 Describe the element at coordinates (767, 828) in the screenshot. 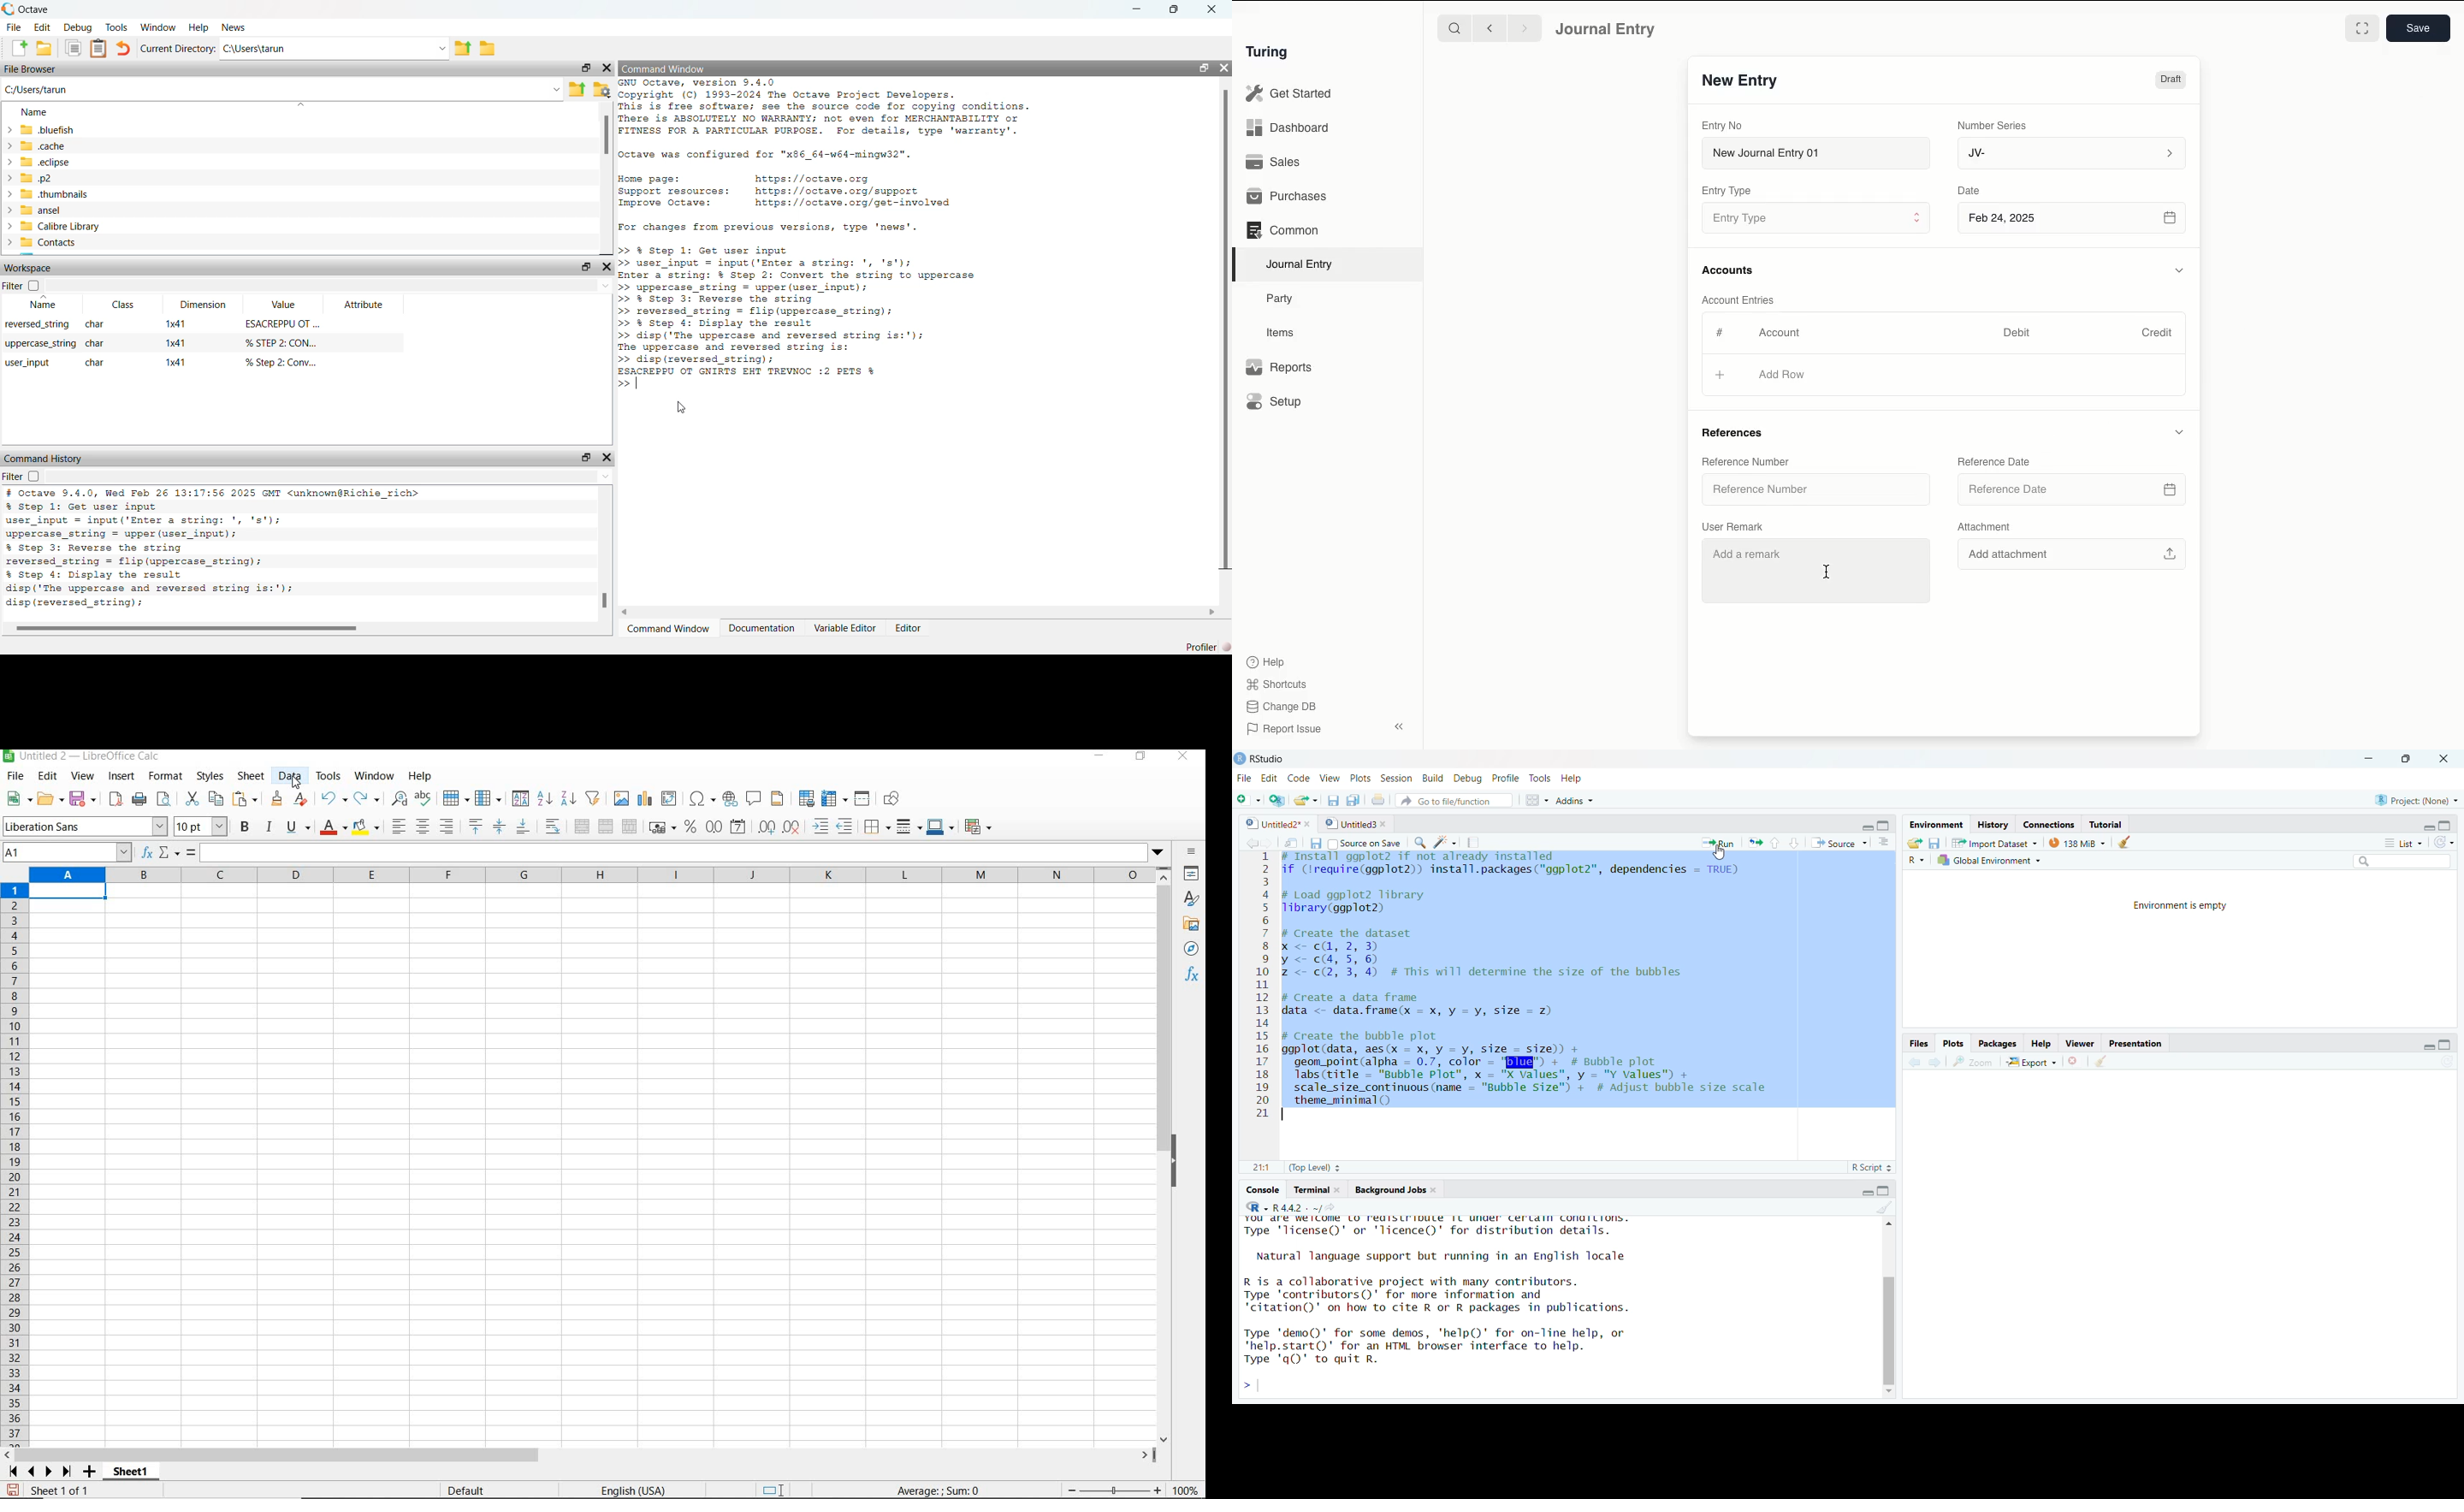

I see `add decimal place` at that location.